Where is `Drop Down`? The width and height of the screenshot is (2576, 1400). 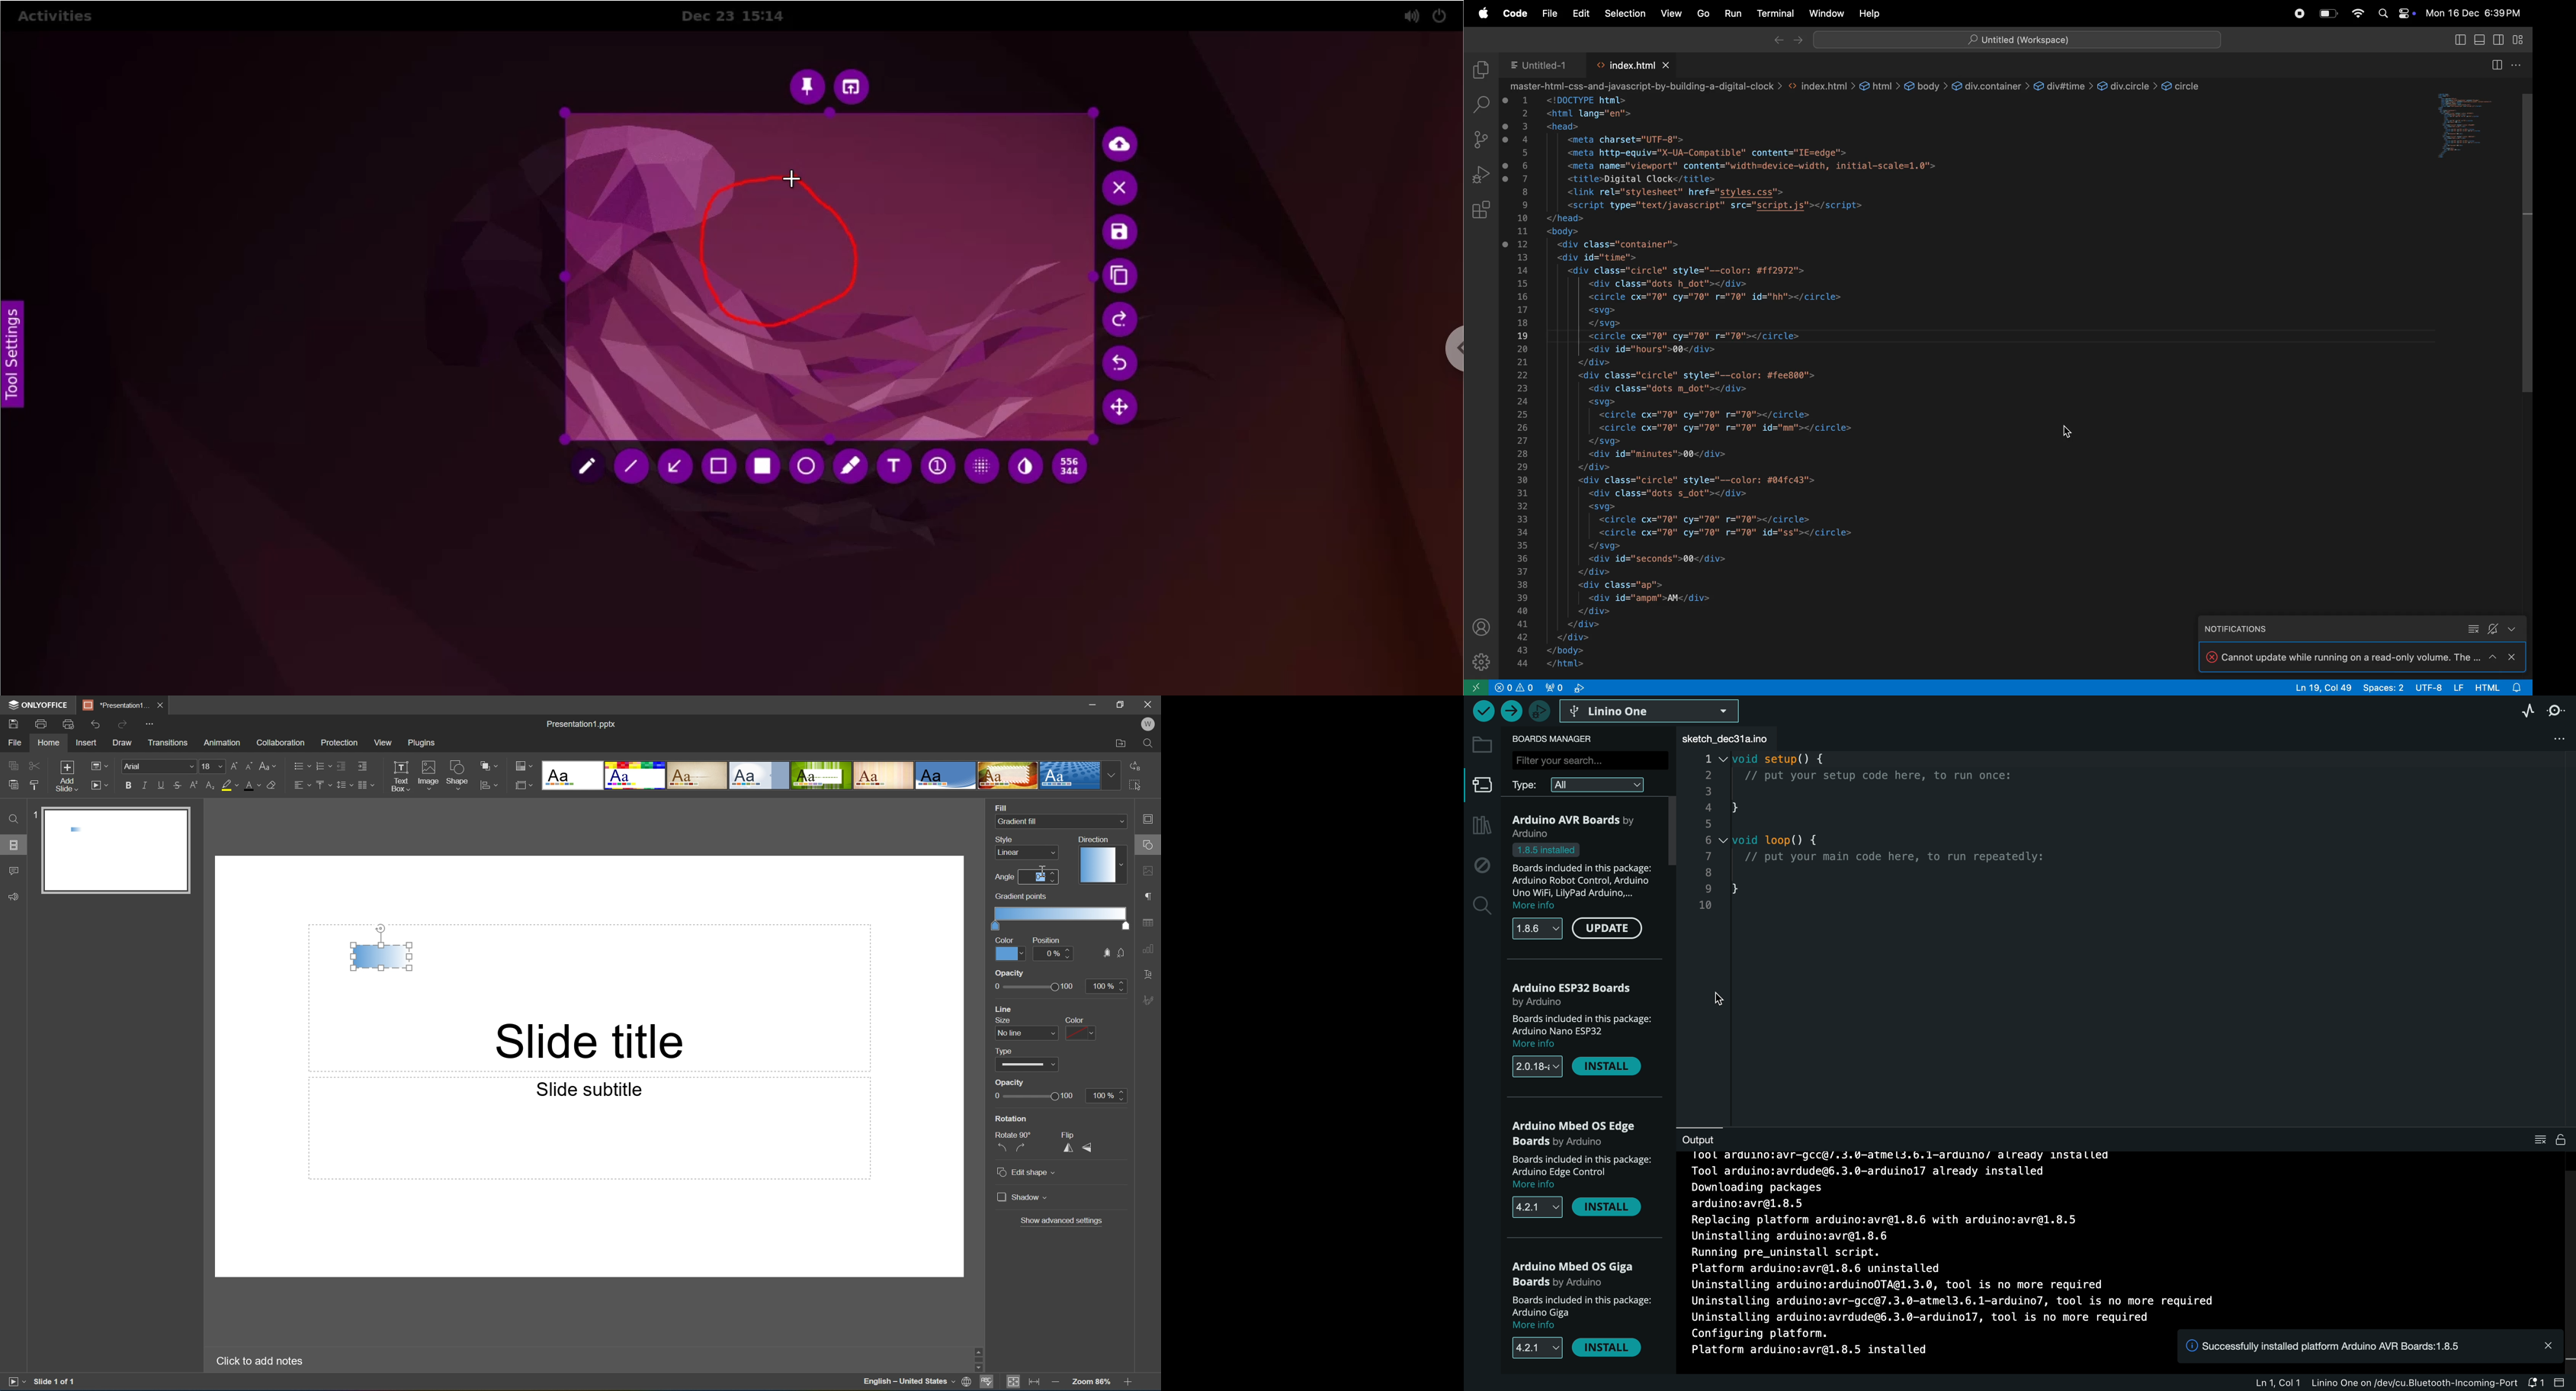 Drop Down is located at coordinates (1112, 775).